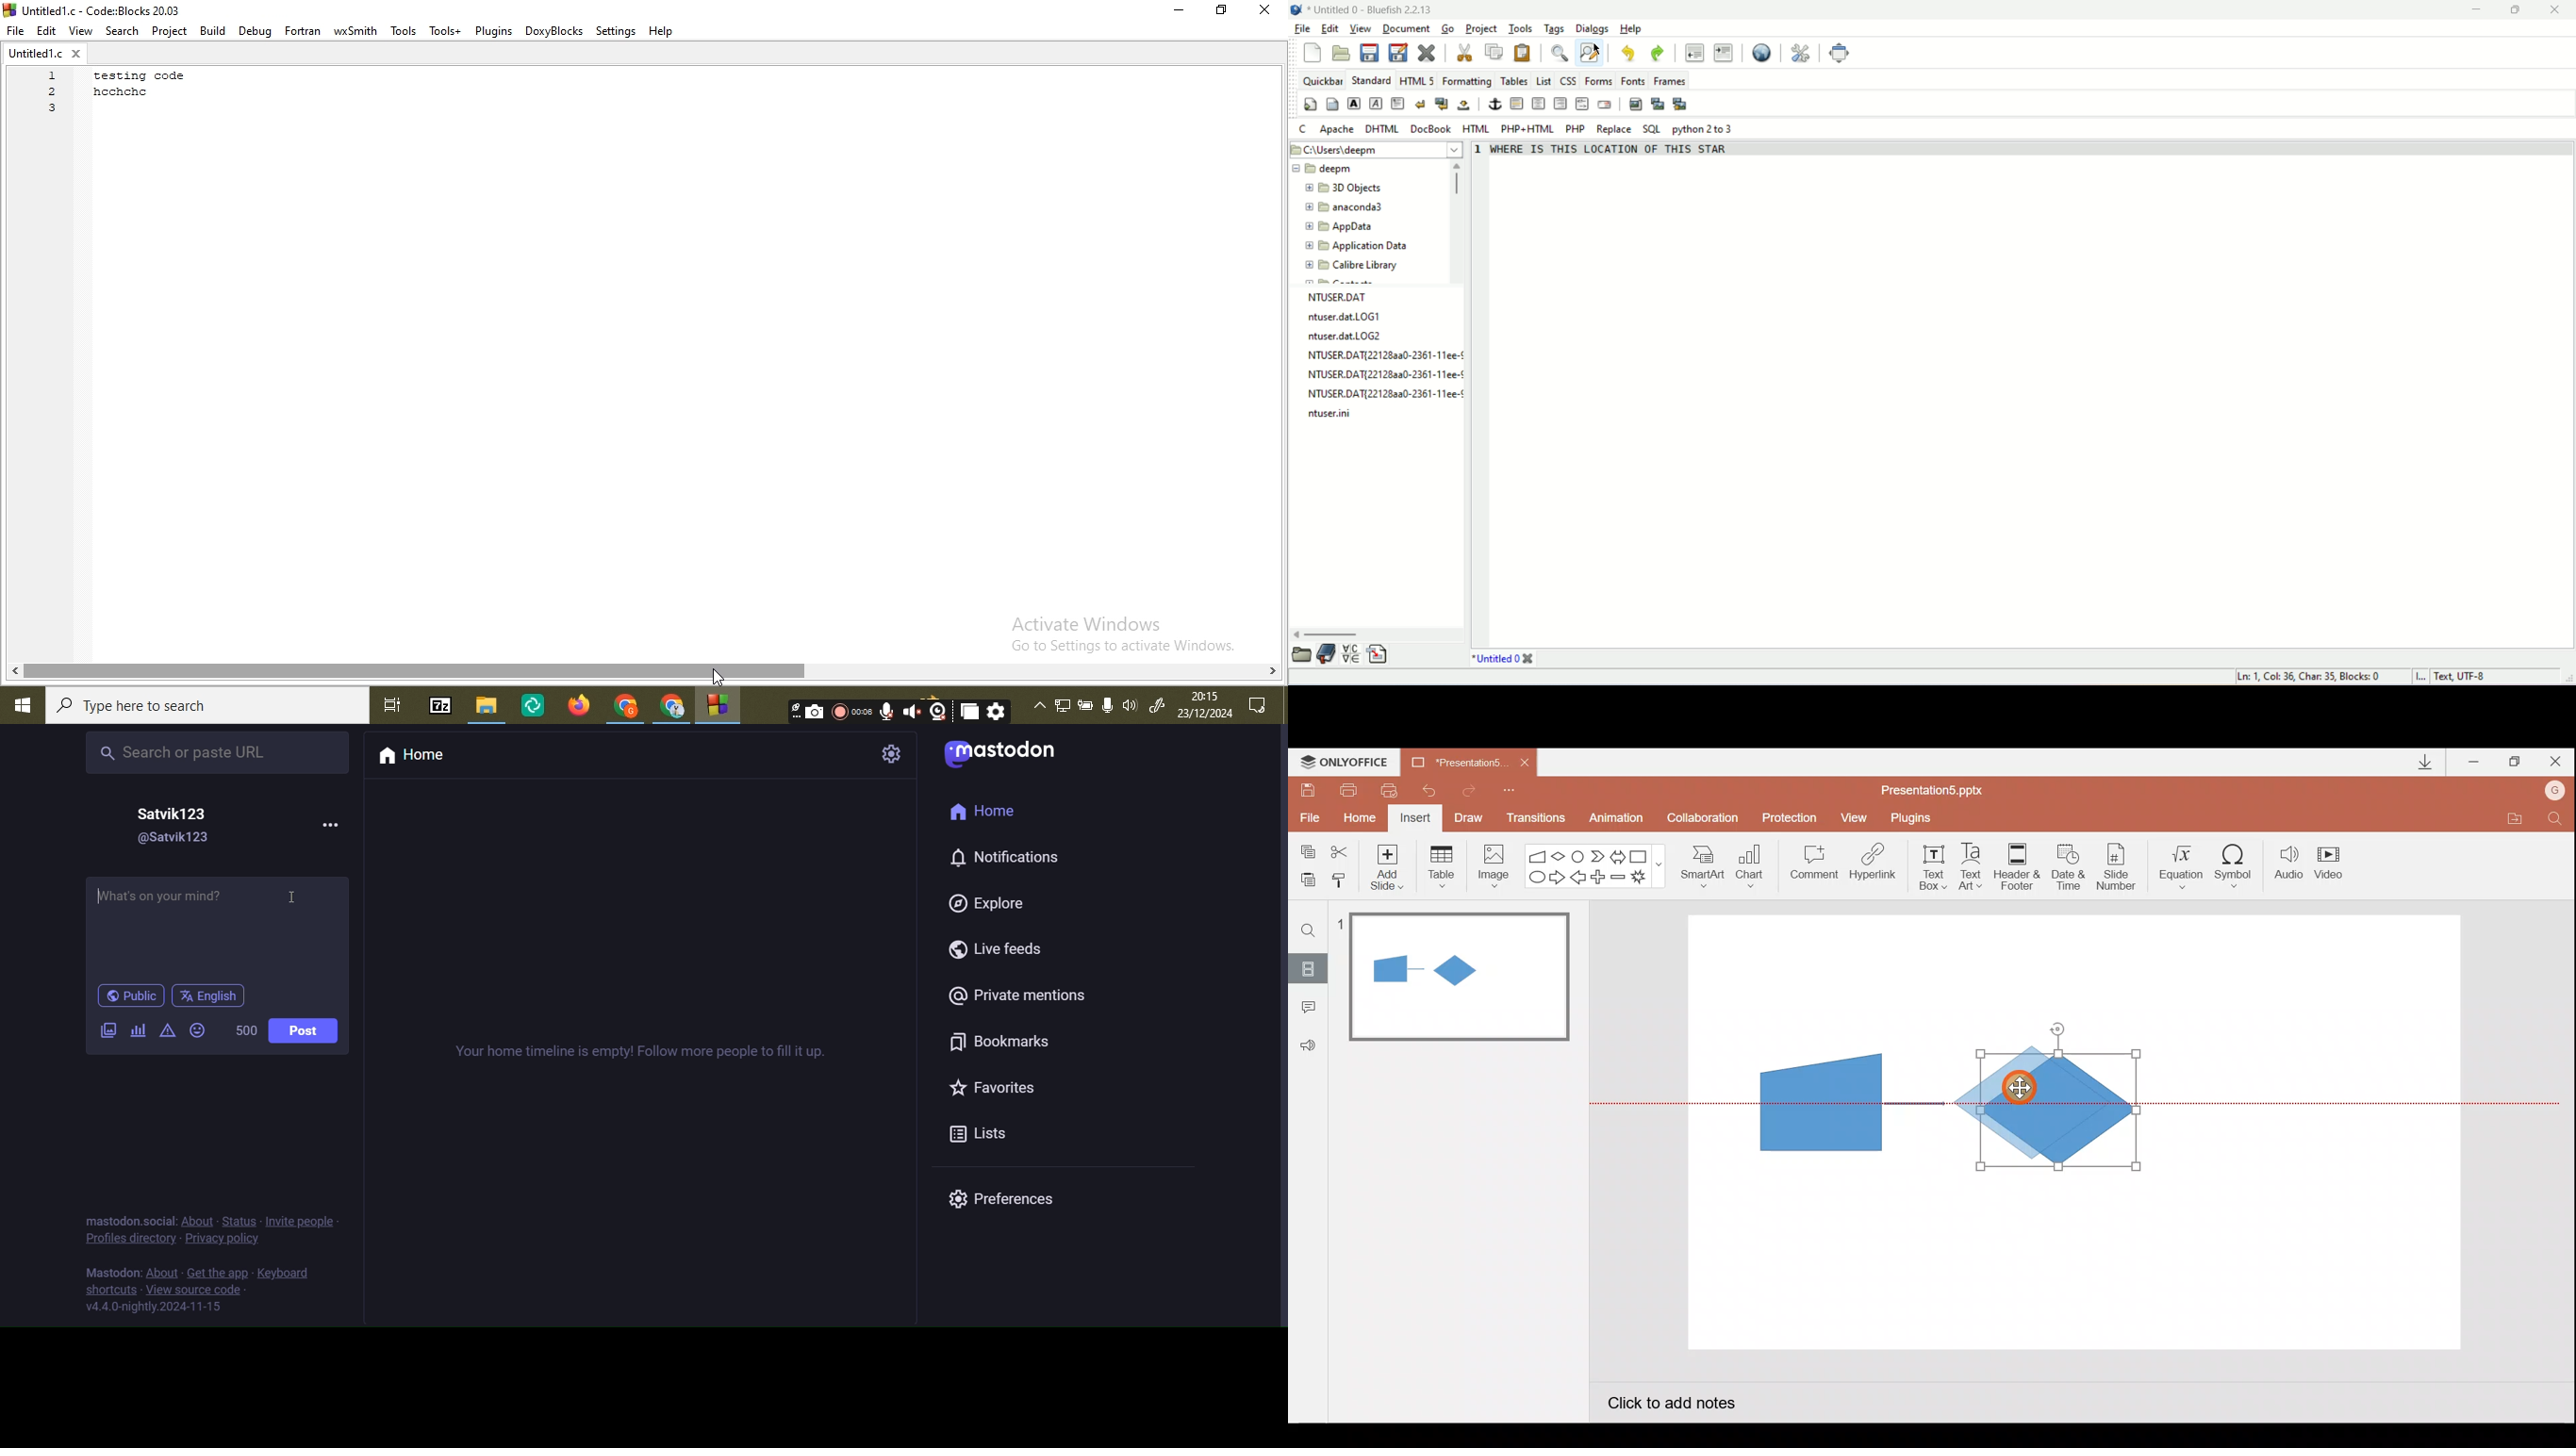  Describe the element at coordinates (1327, 654) in the screenshot. I see `bookmakrs` at that location.